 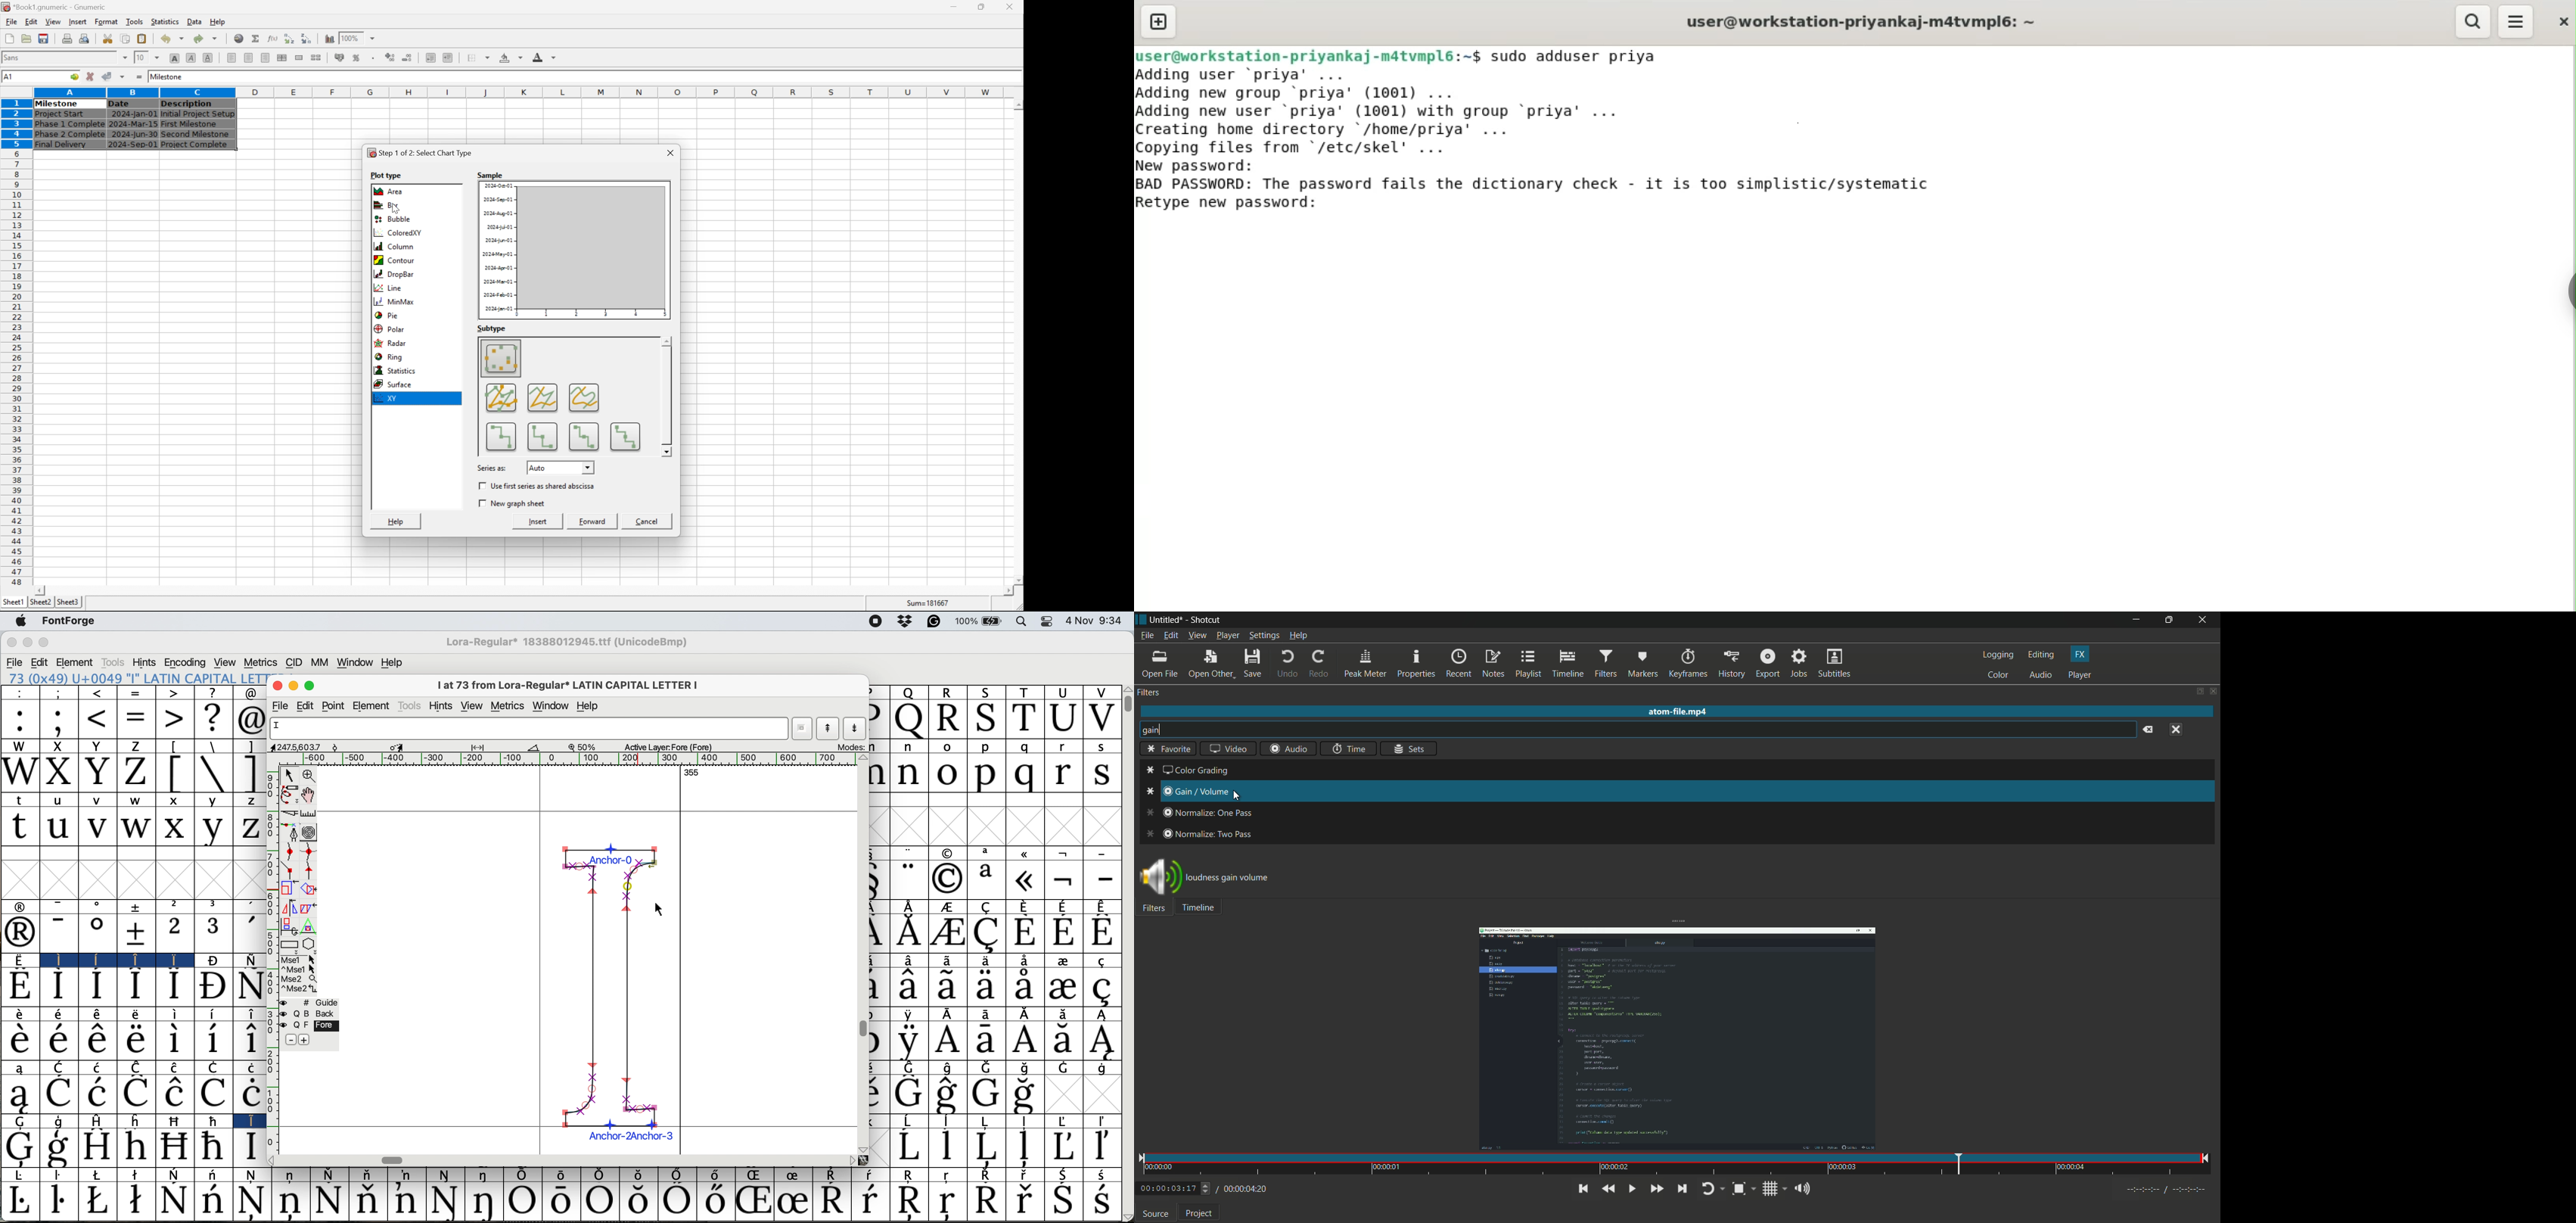 What do you see at coordinates (58, 827) in the screenshot?
I see `u` at bounding box center [58, 827].